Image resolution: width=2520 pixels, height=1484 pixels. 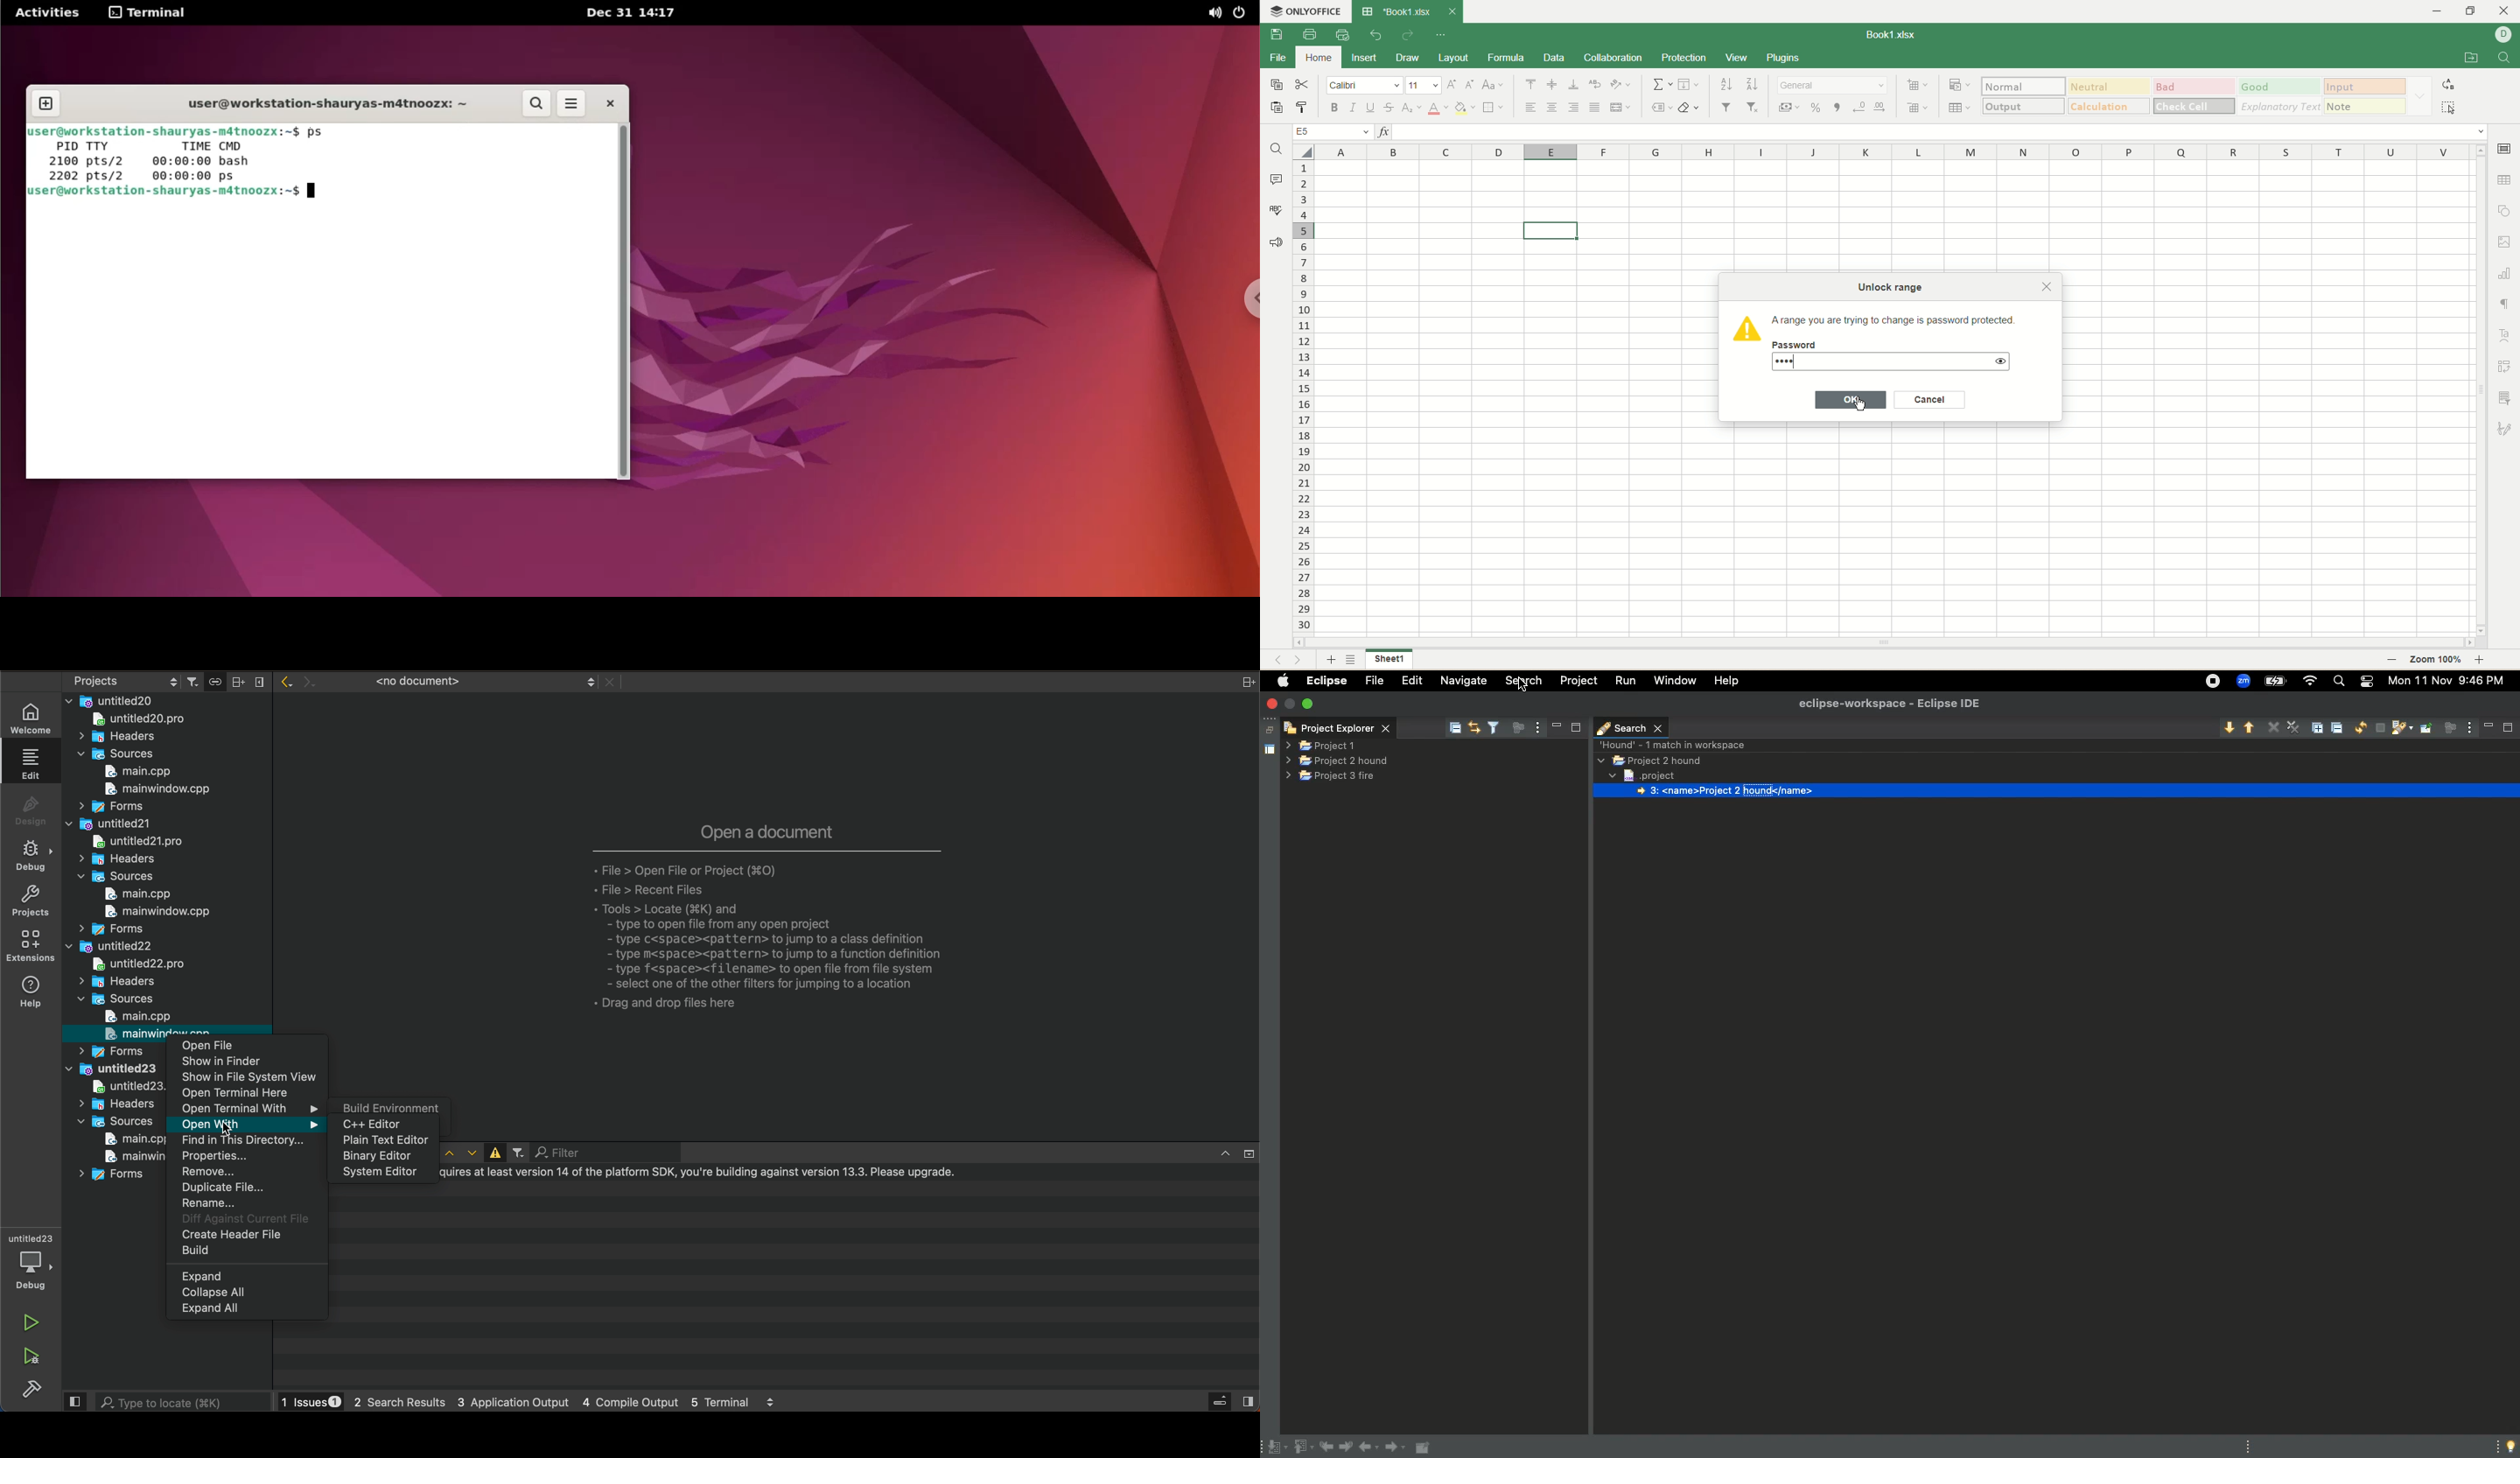 I want to click on close, so click(x=2505, y=11).